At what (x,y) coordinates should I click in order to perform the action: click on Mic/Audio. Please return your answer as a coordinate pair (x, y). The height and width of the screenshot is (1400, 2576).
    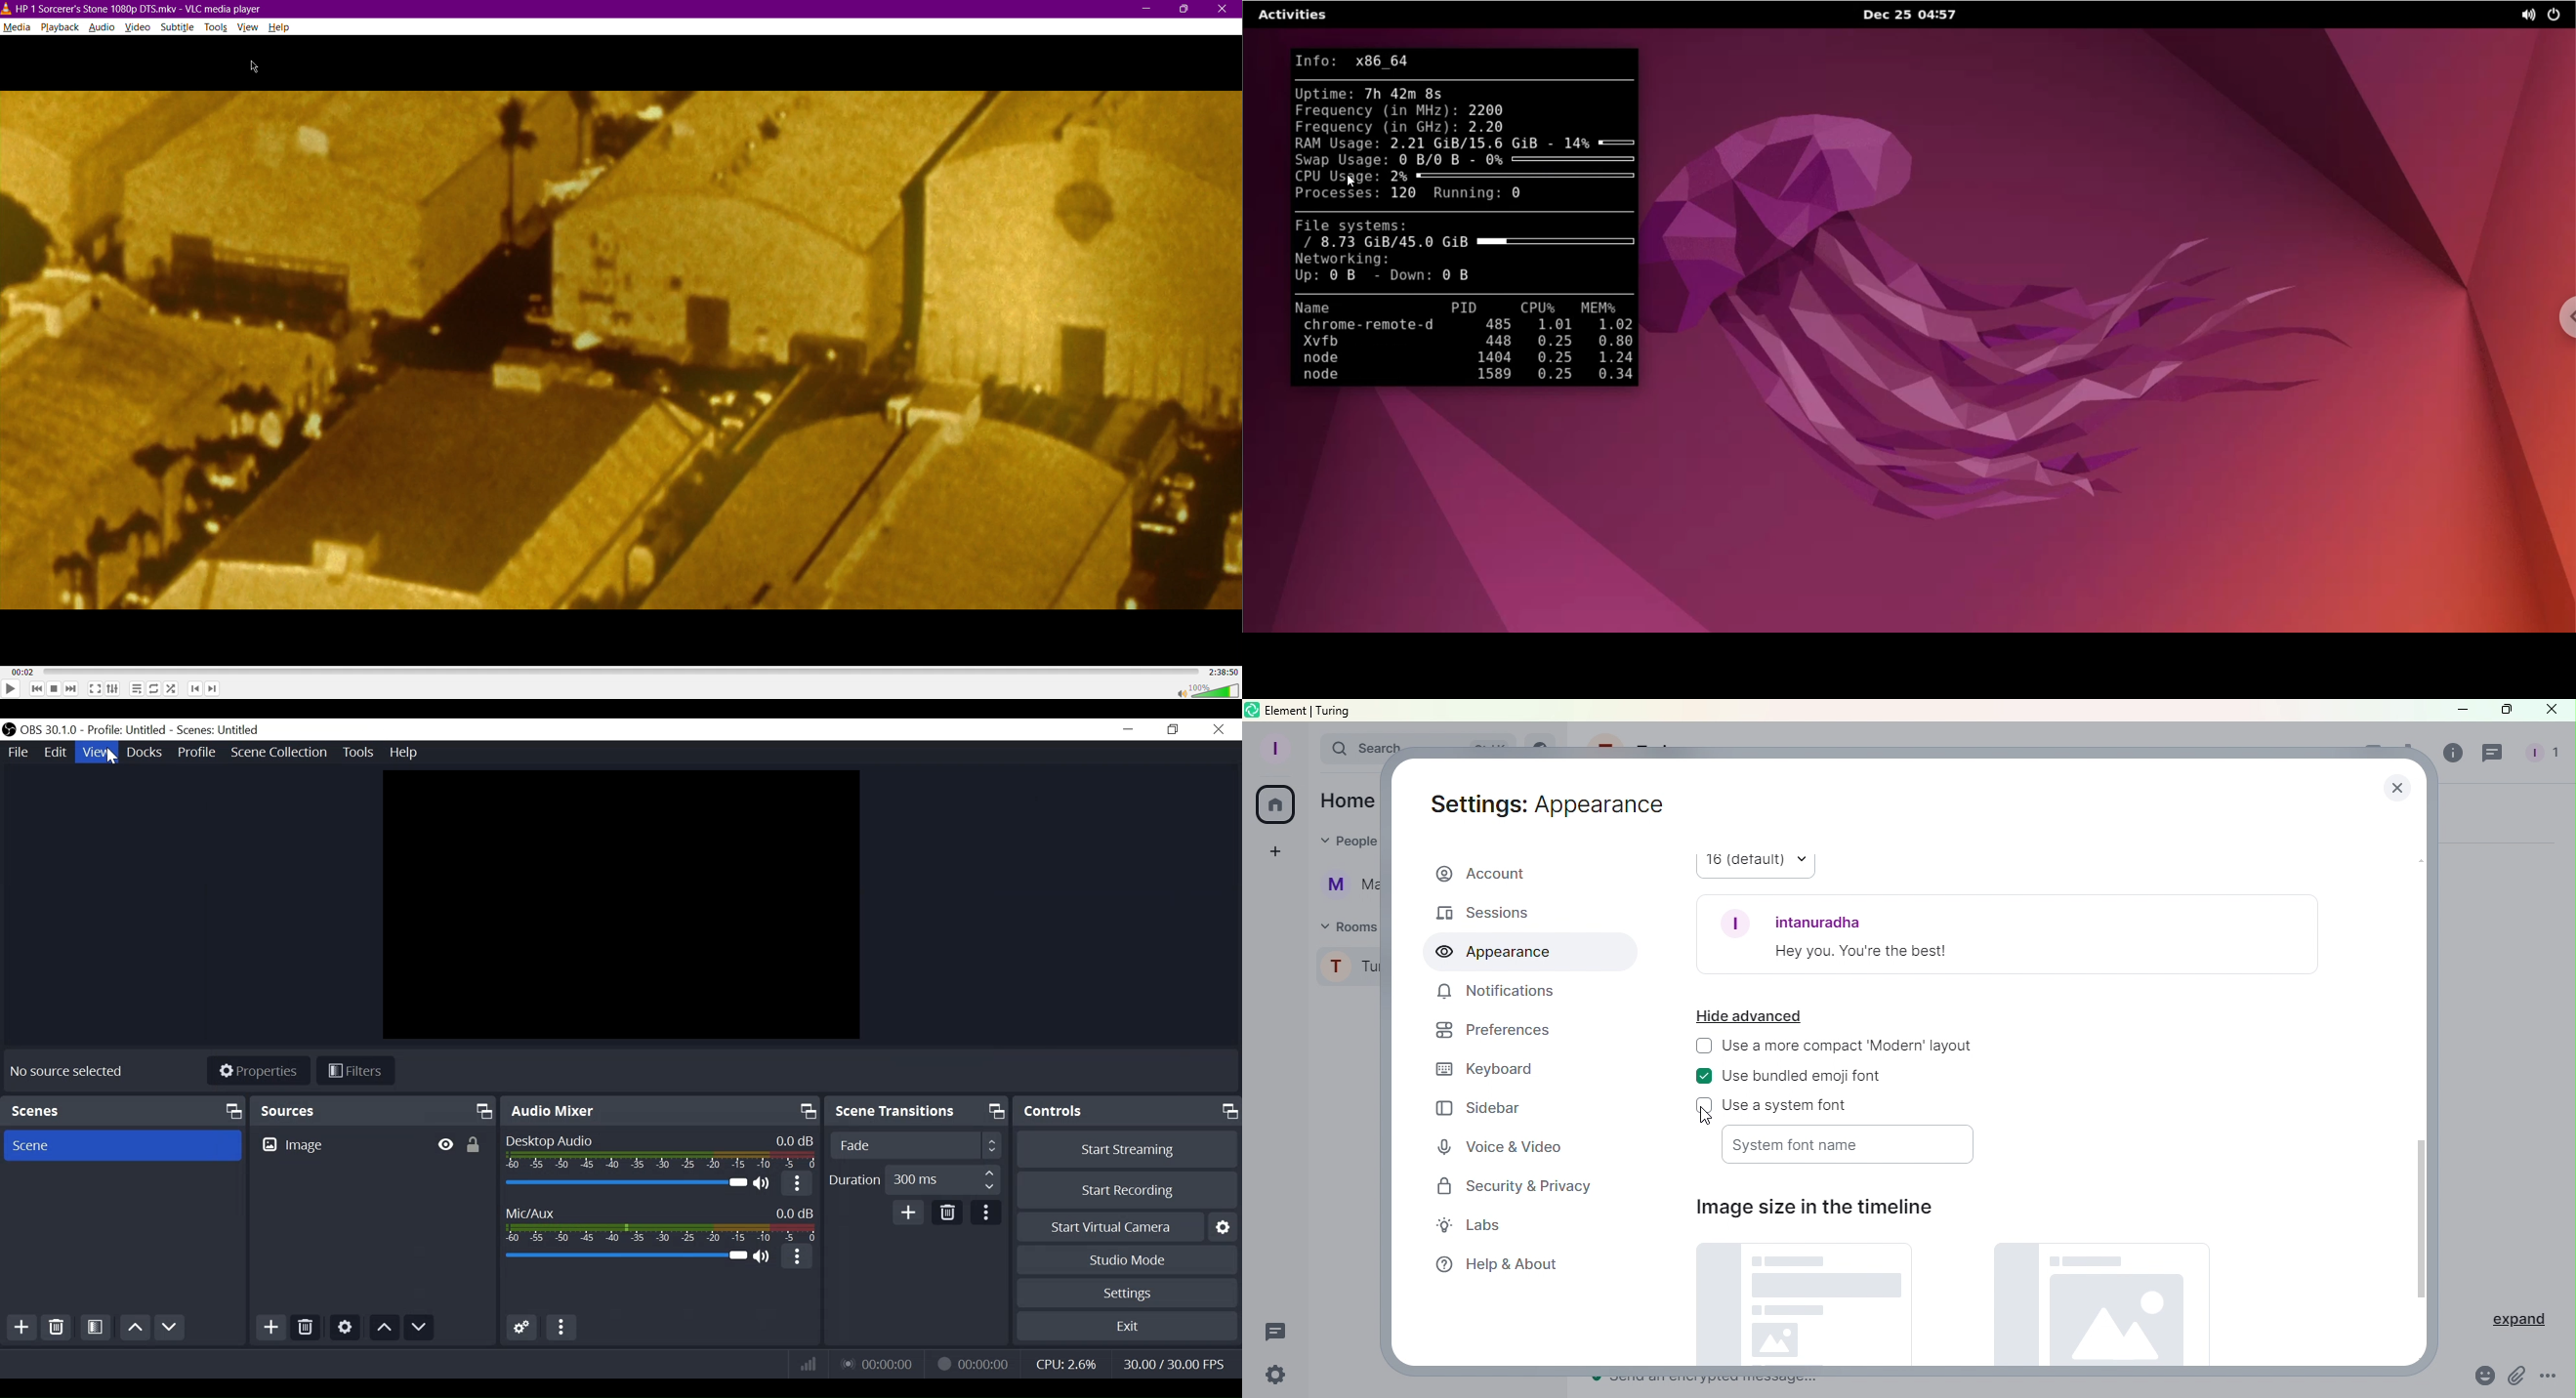
    Looking at the image, I should click on (627, 1258).